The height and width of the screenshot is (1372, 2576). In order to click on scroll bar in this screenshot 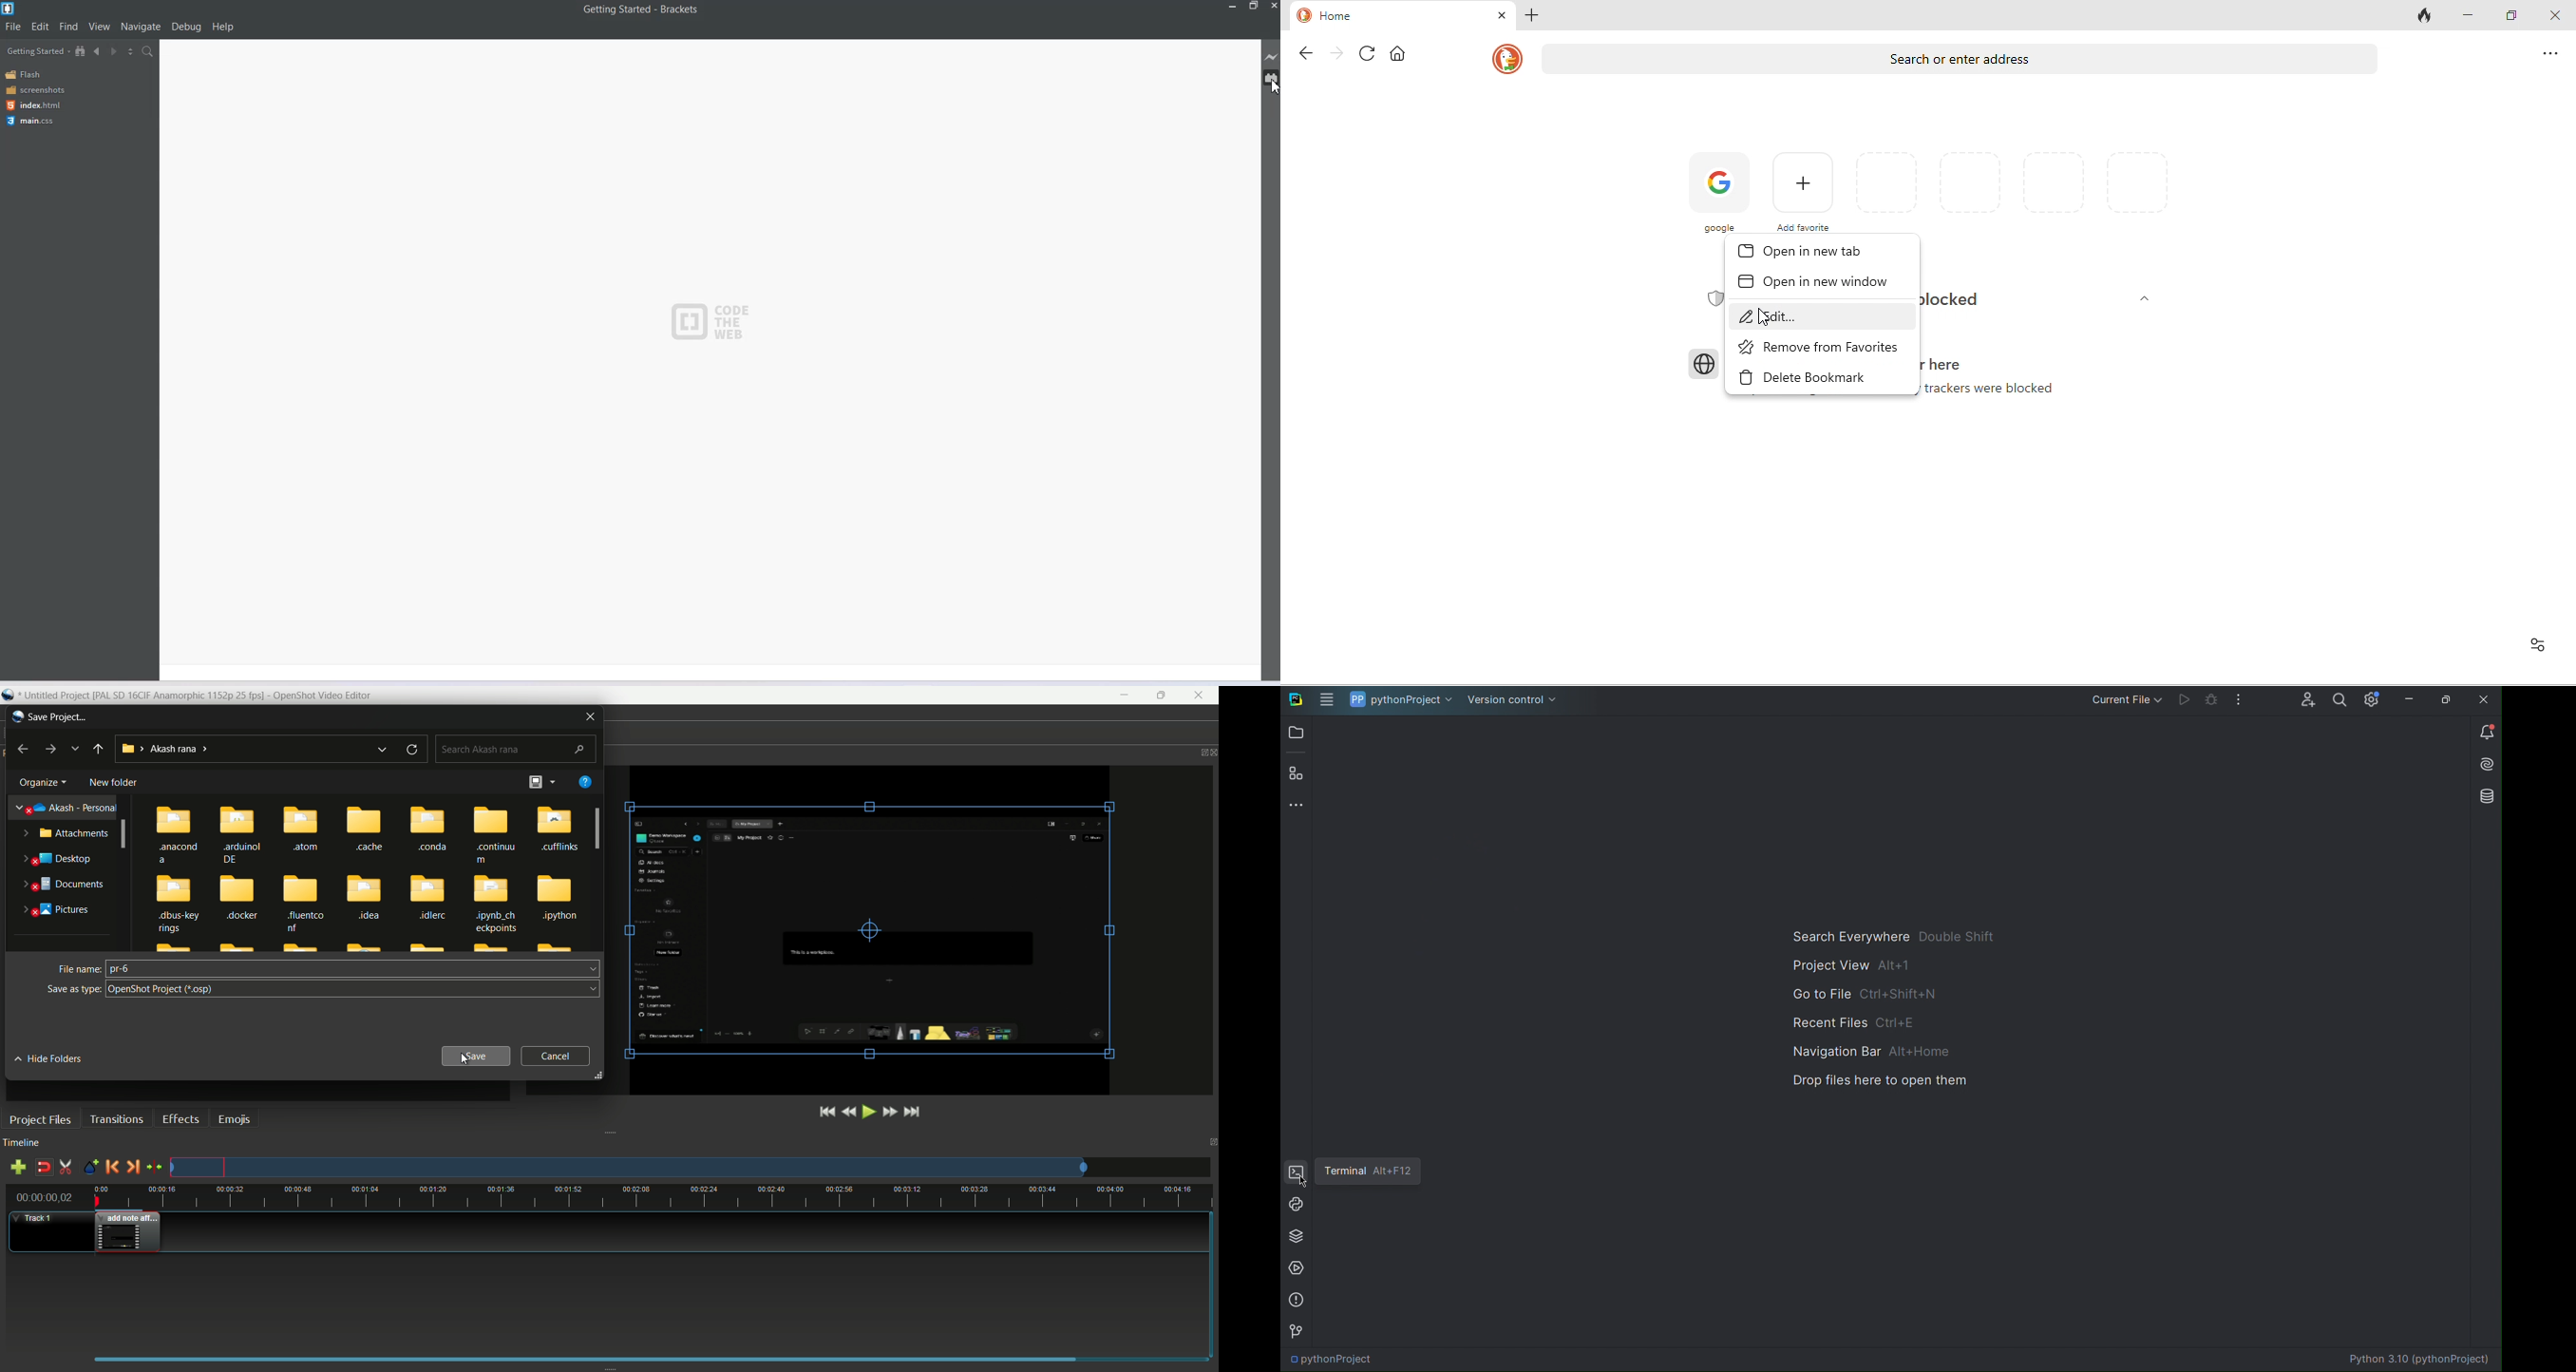, I will do `click(124, 833)`.